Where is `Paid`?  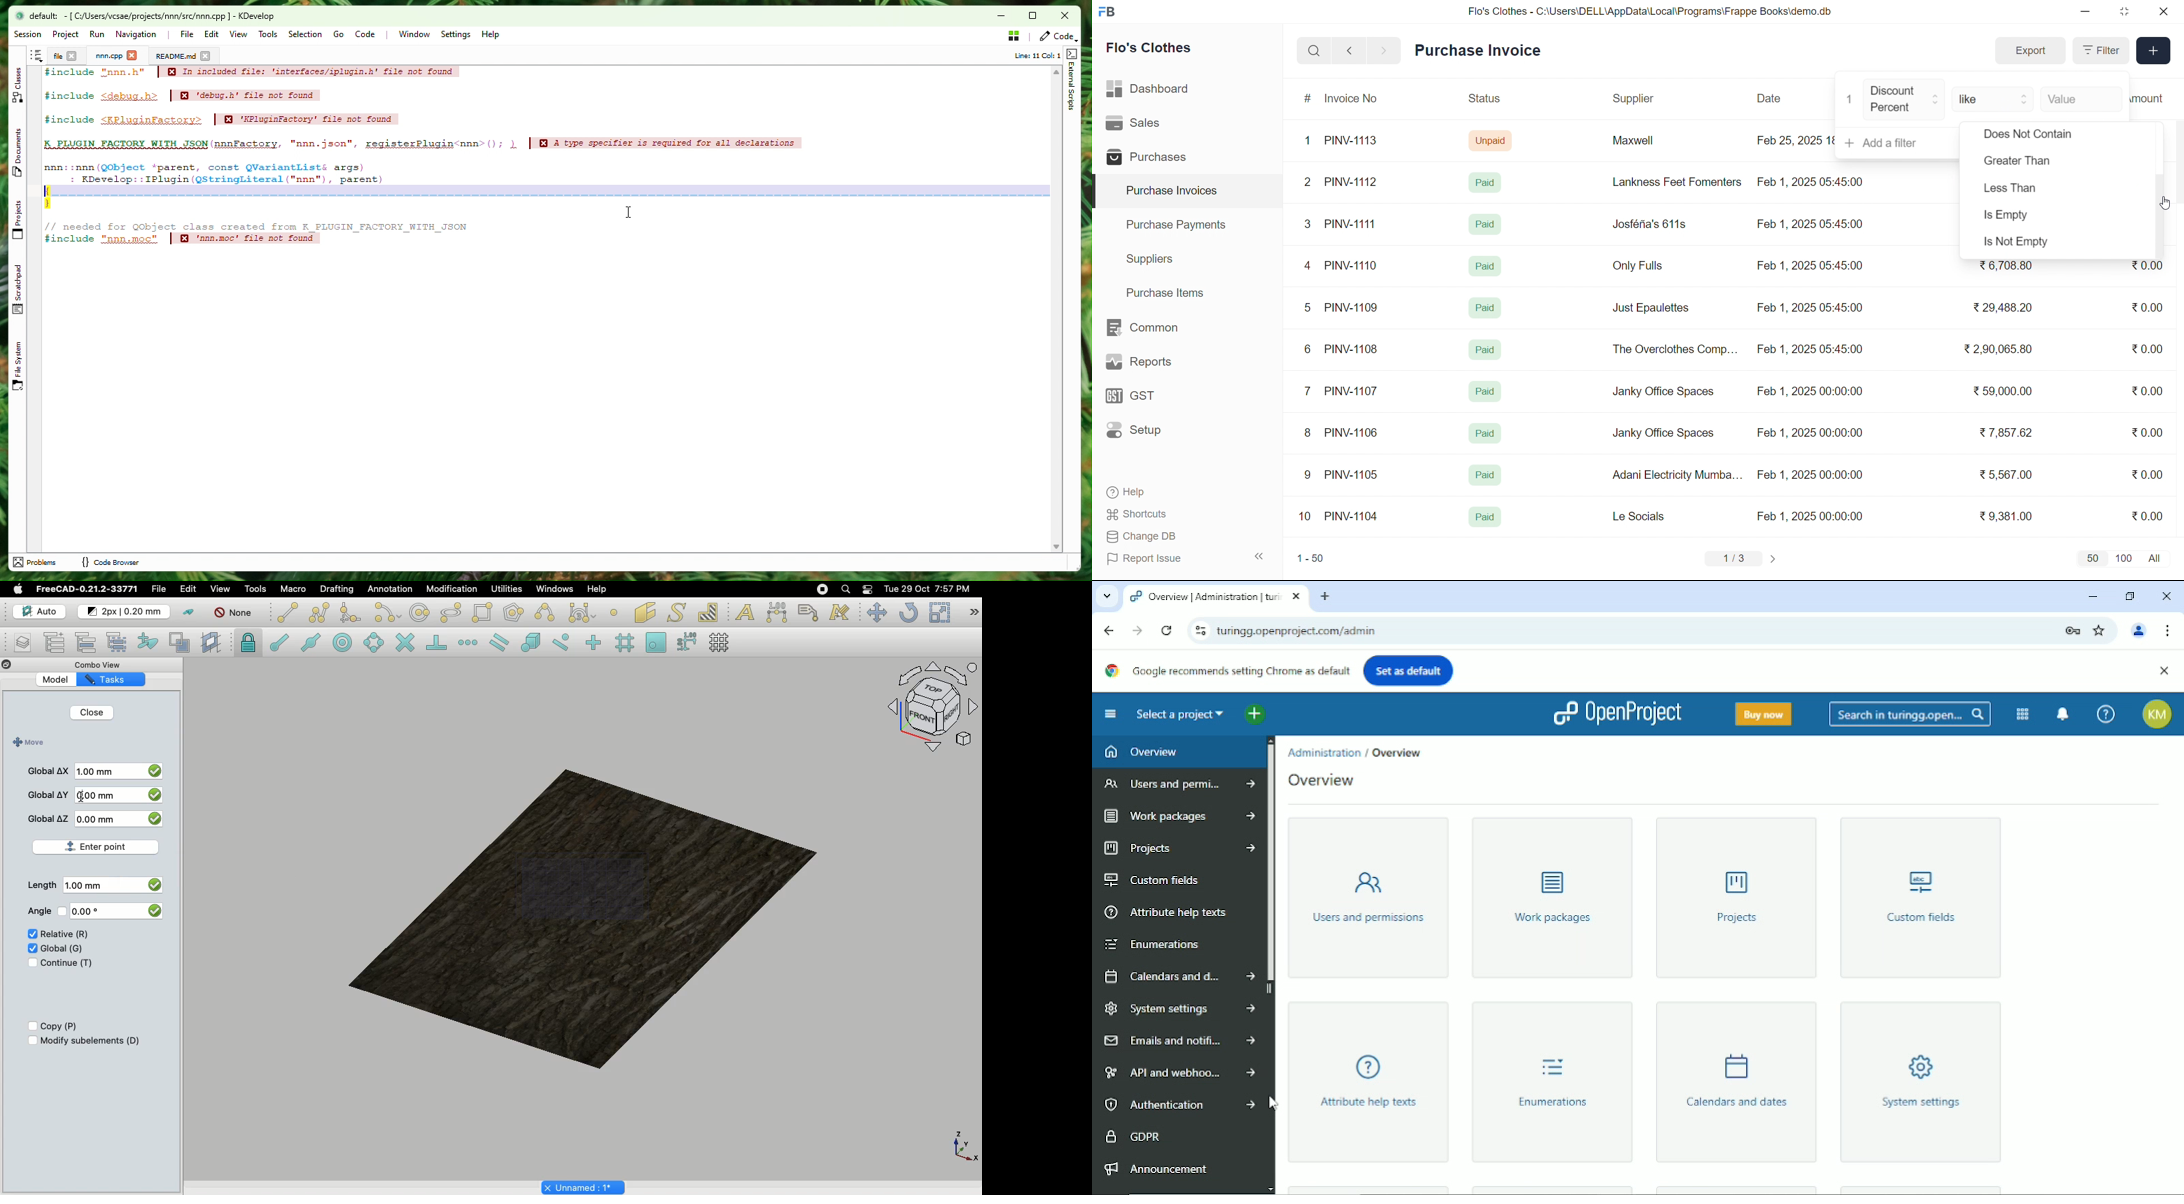 Paid is located at coordinates (1486, 350).